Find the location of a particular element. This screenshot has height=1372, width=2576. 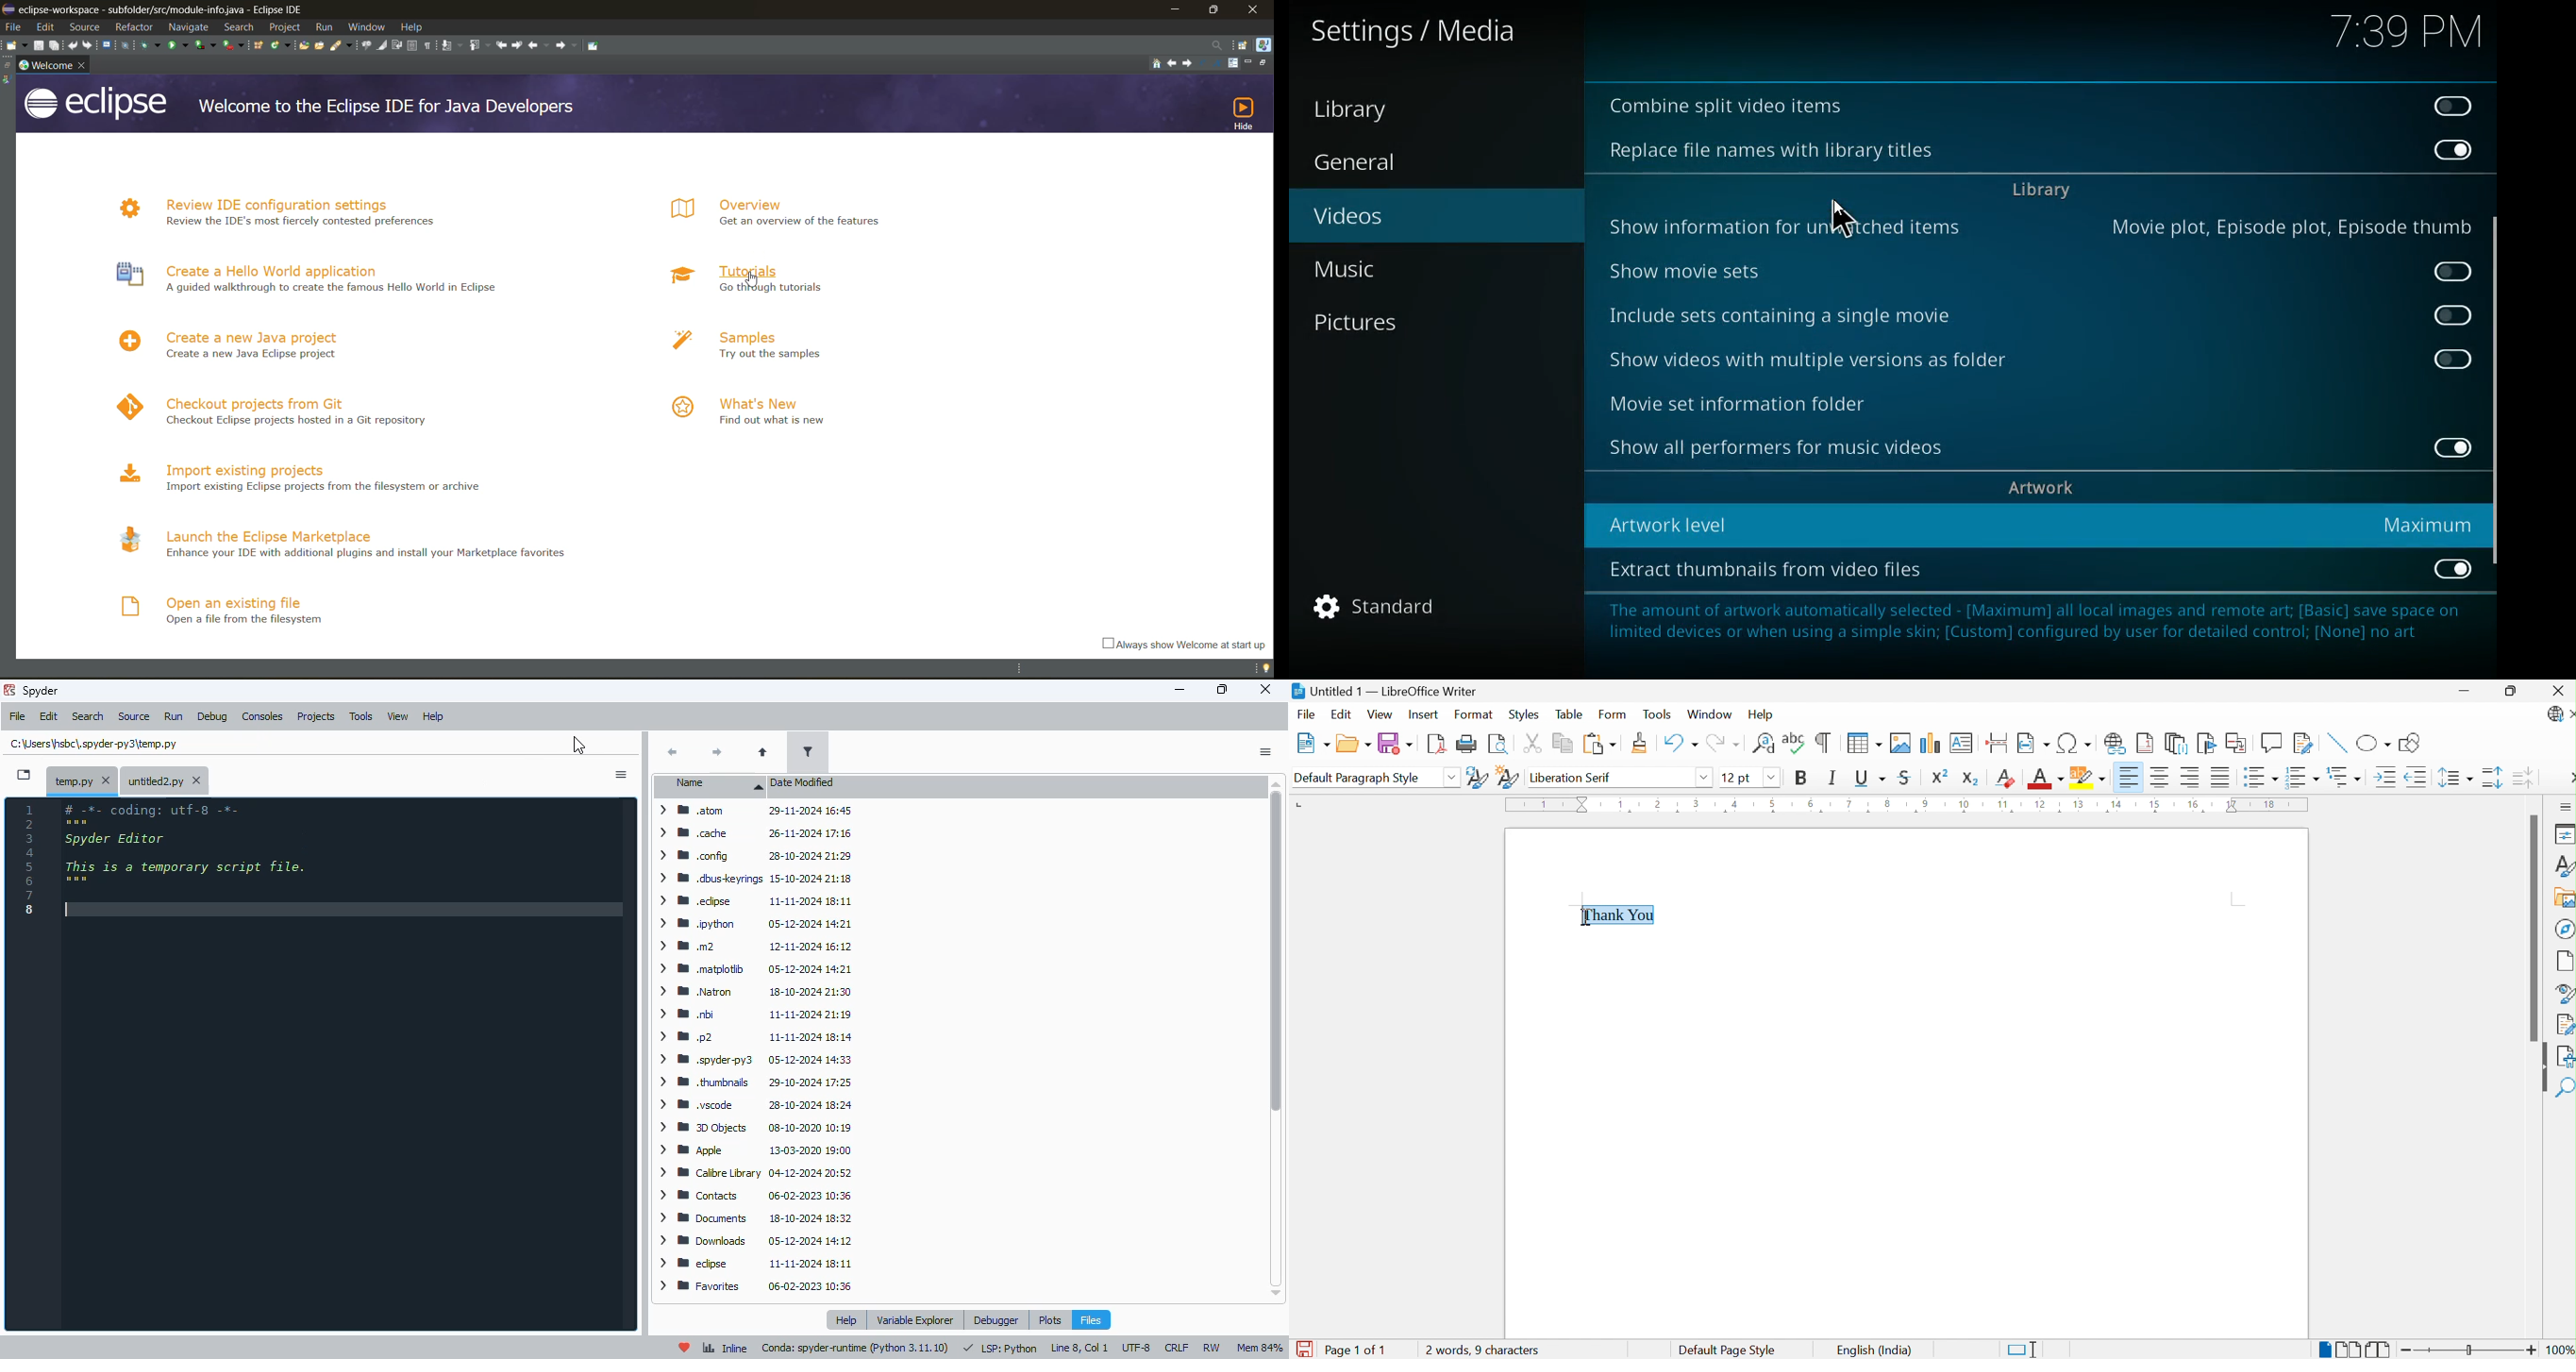

File is located at coordinates (1307, 714).